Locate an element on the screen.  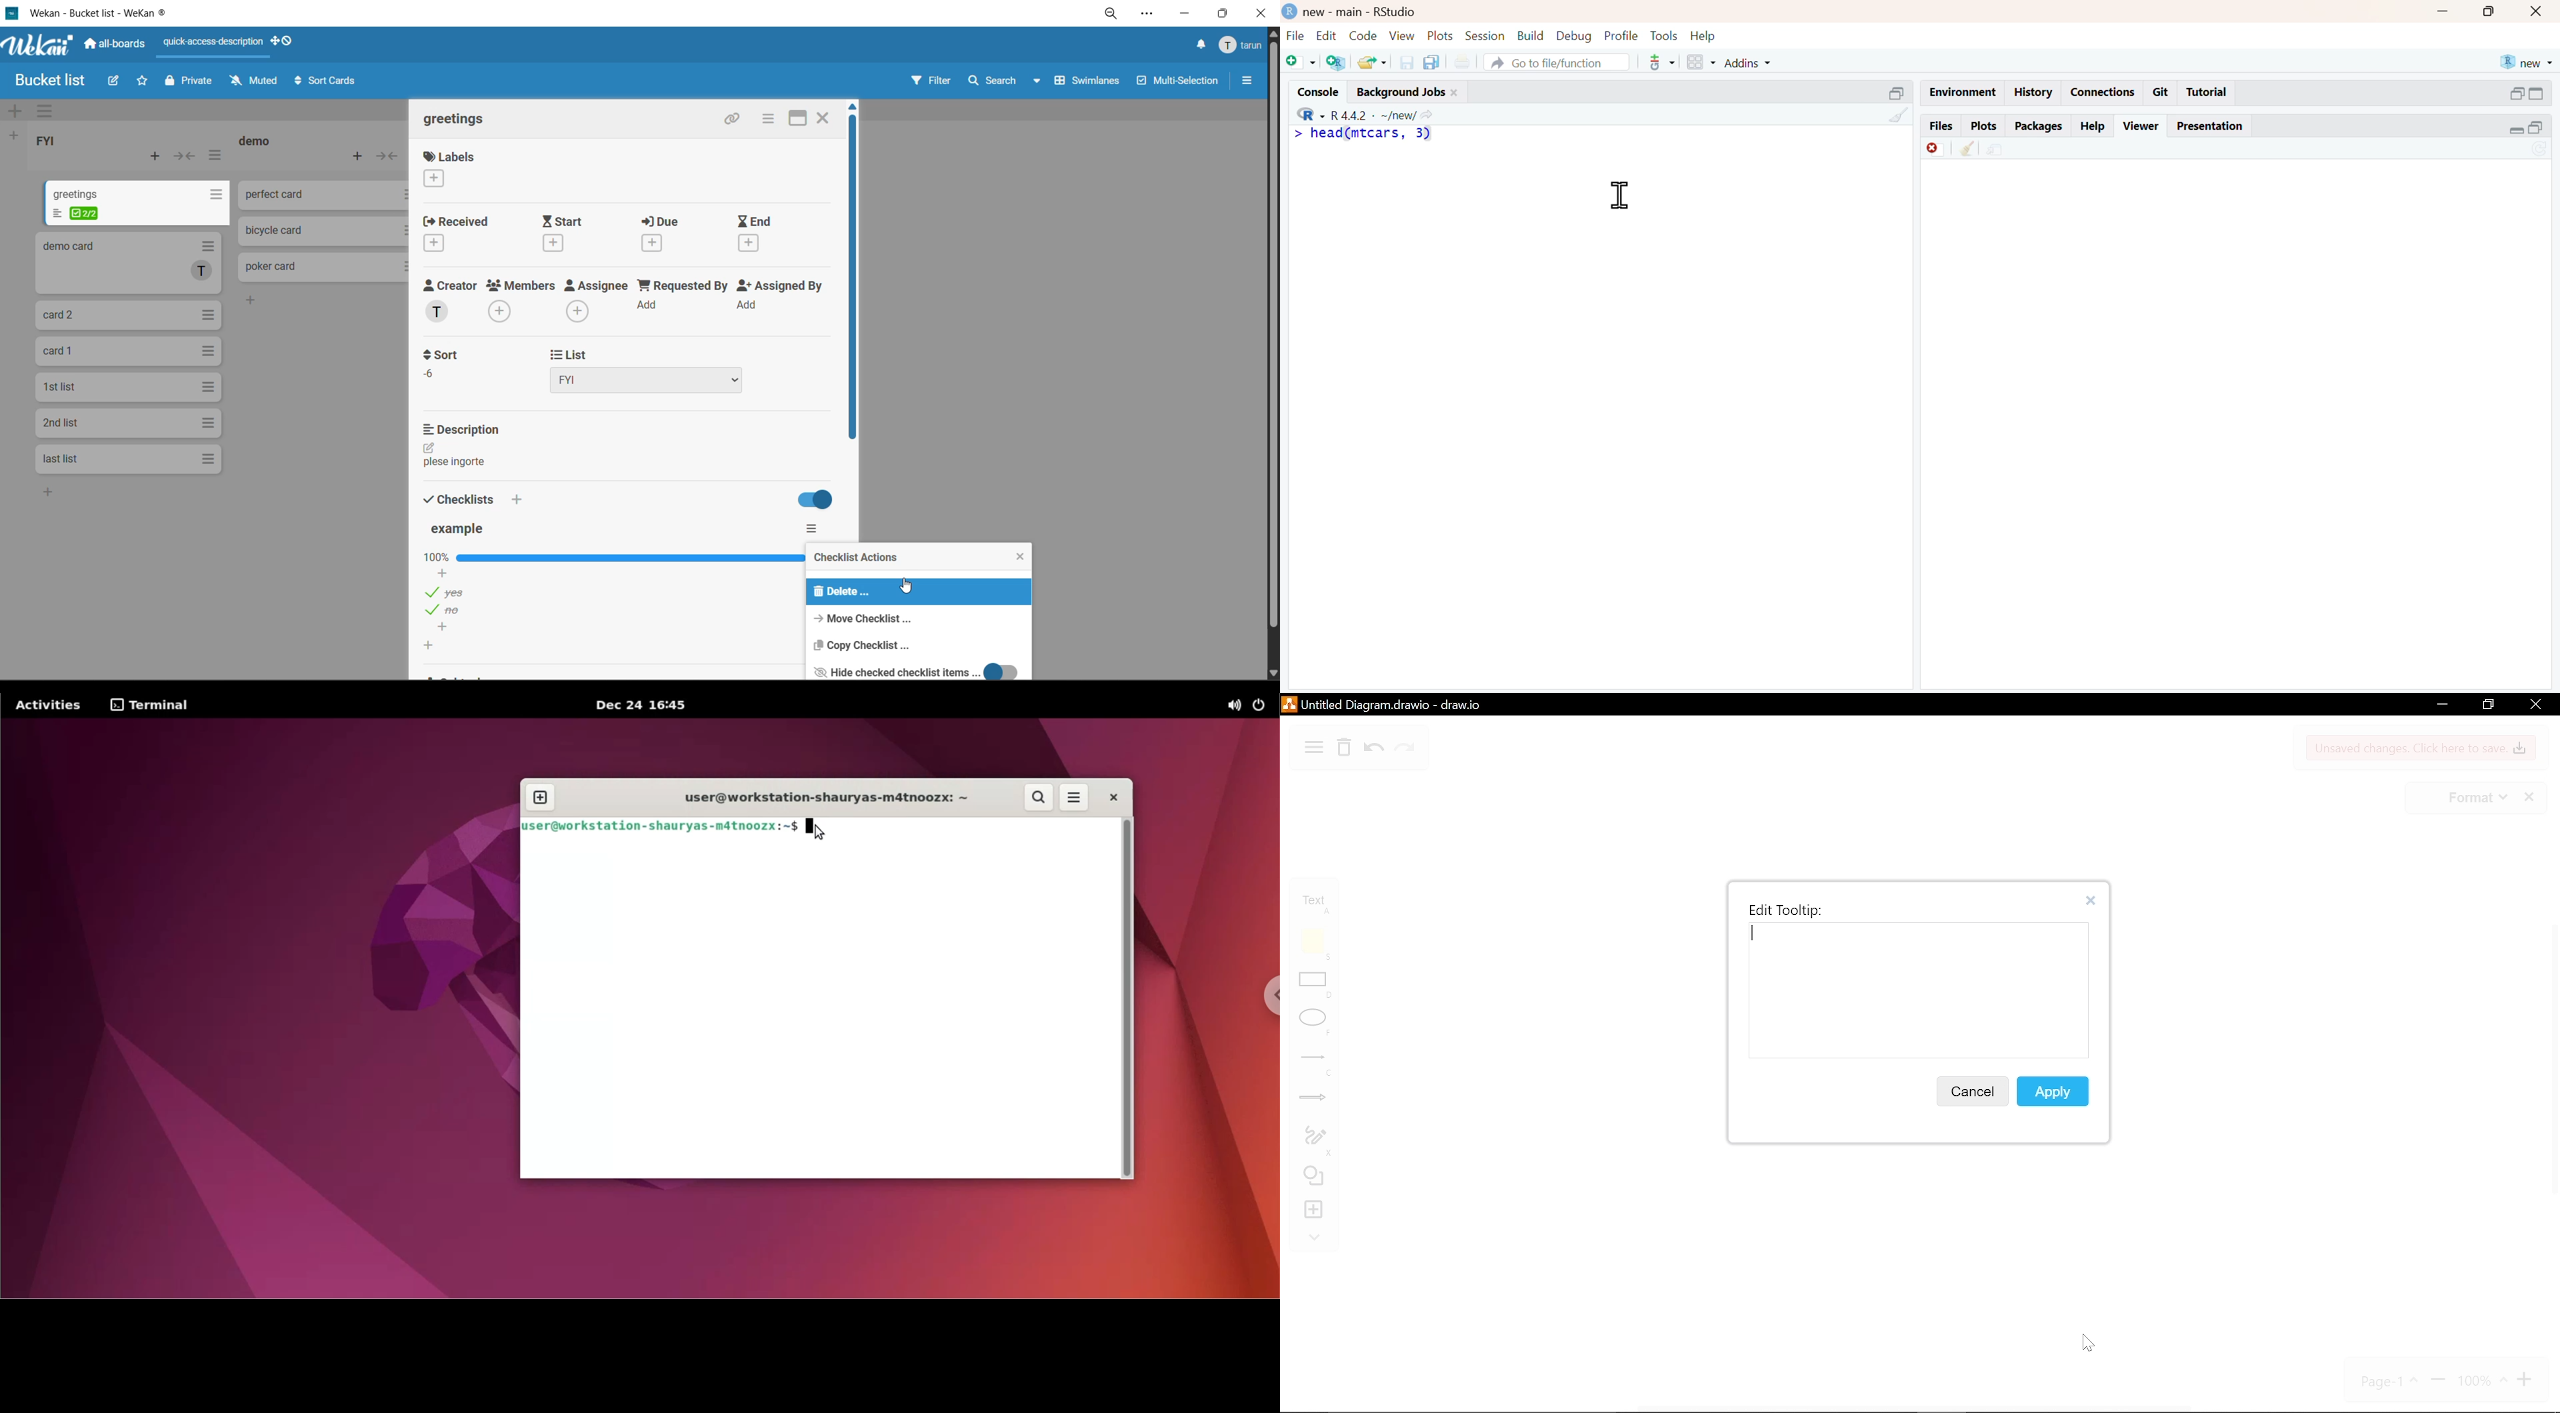
unsaved changes. Click here to save  is located at coordinates (2422, 748).